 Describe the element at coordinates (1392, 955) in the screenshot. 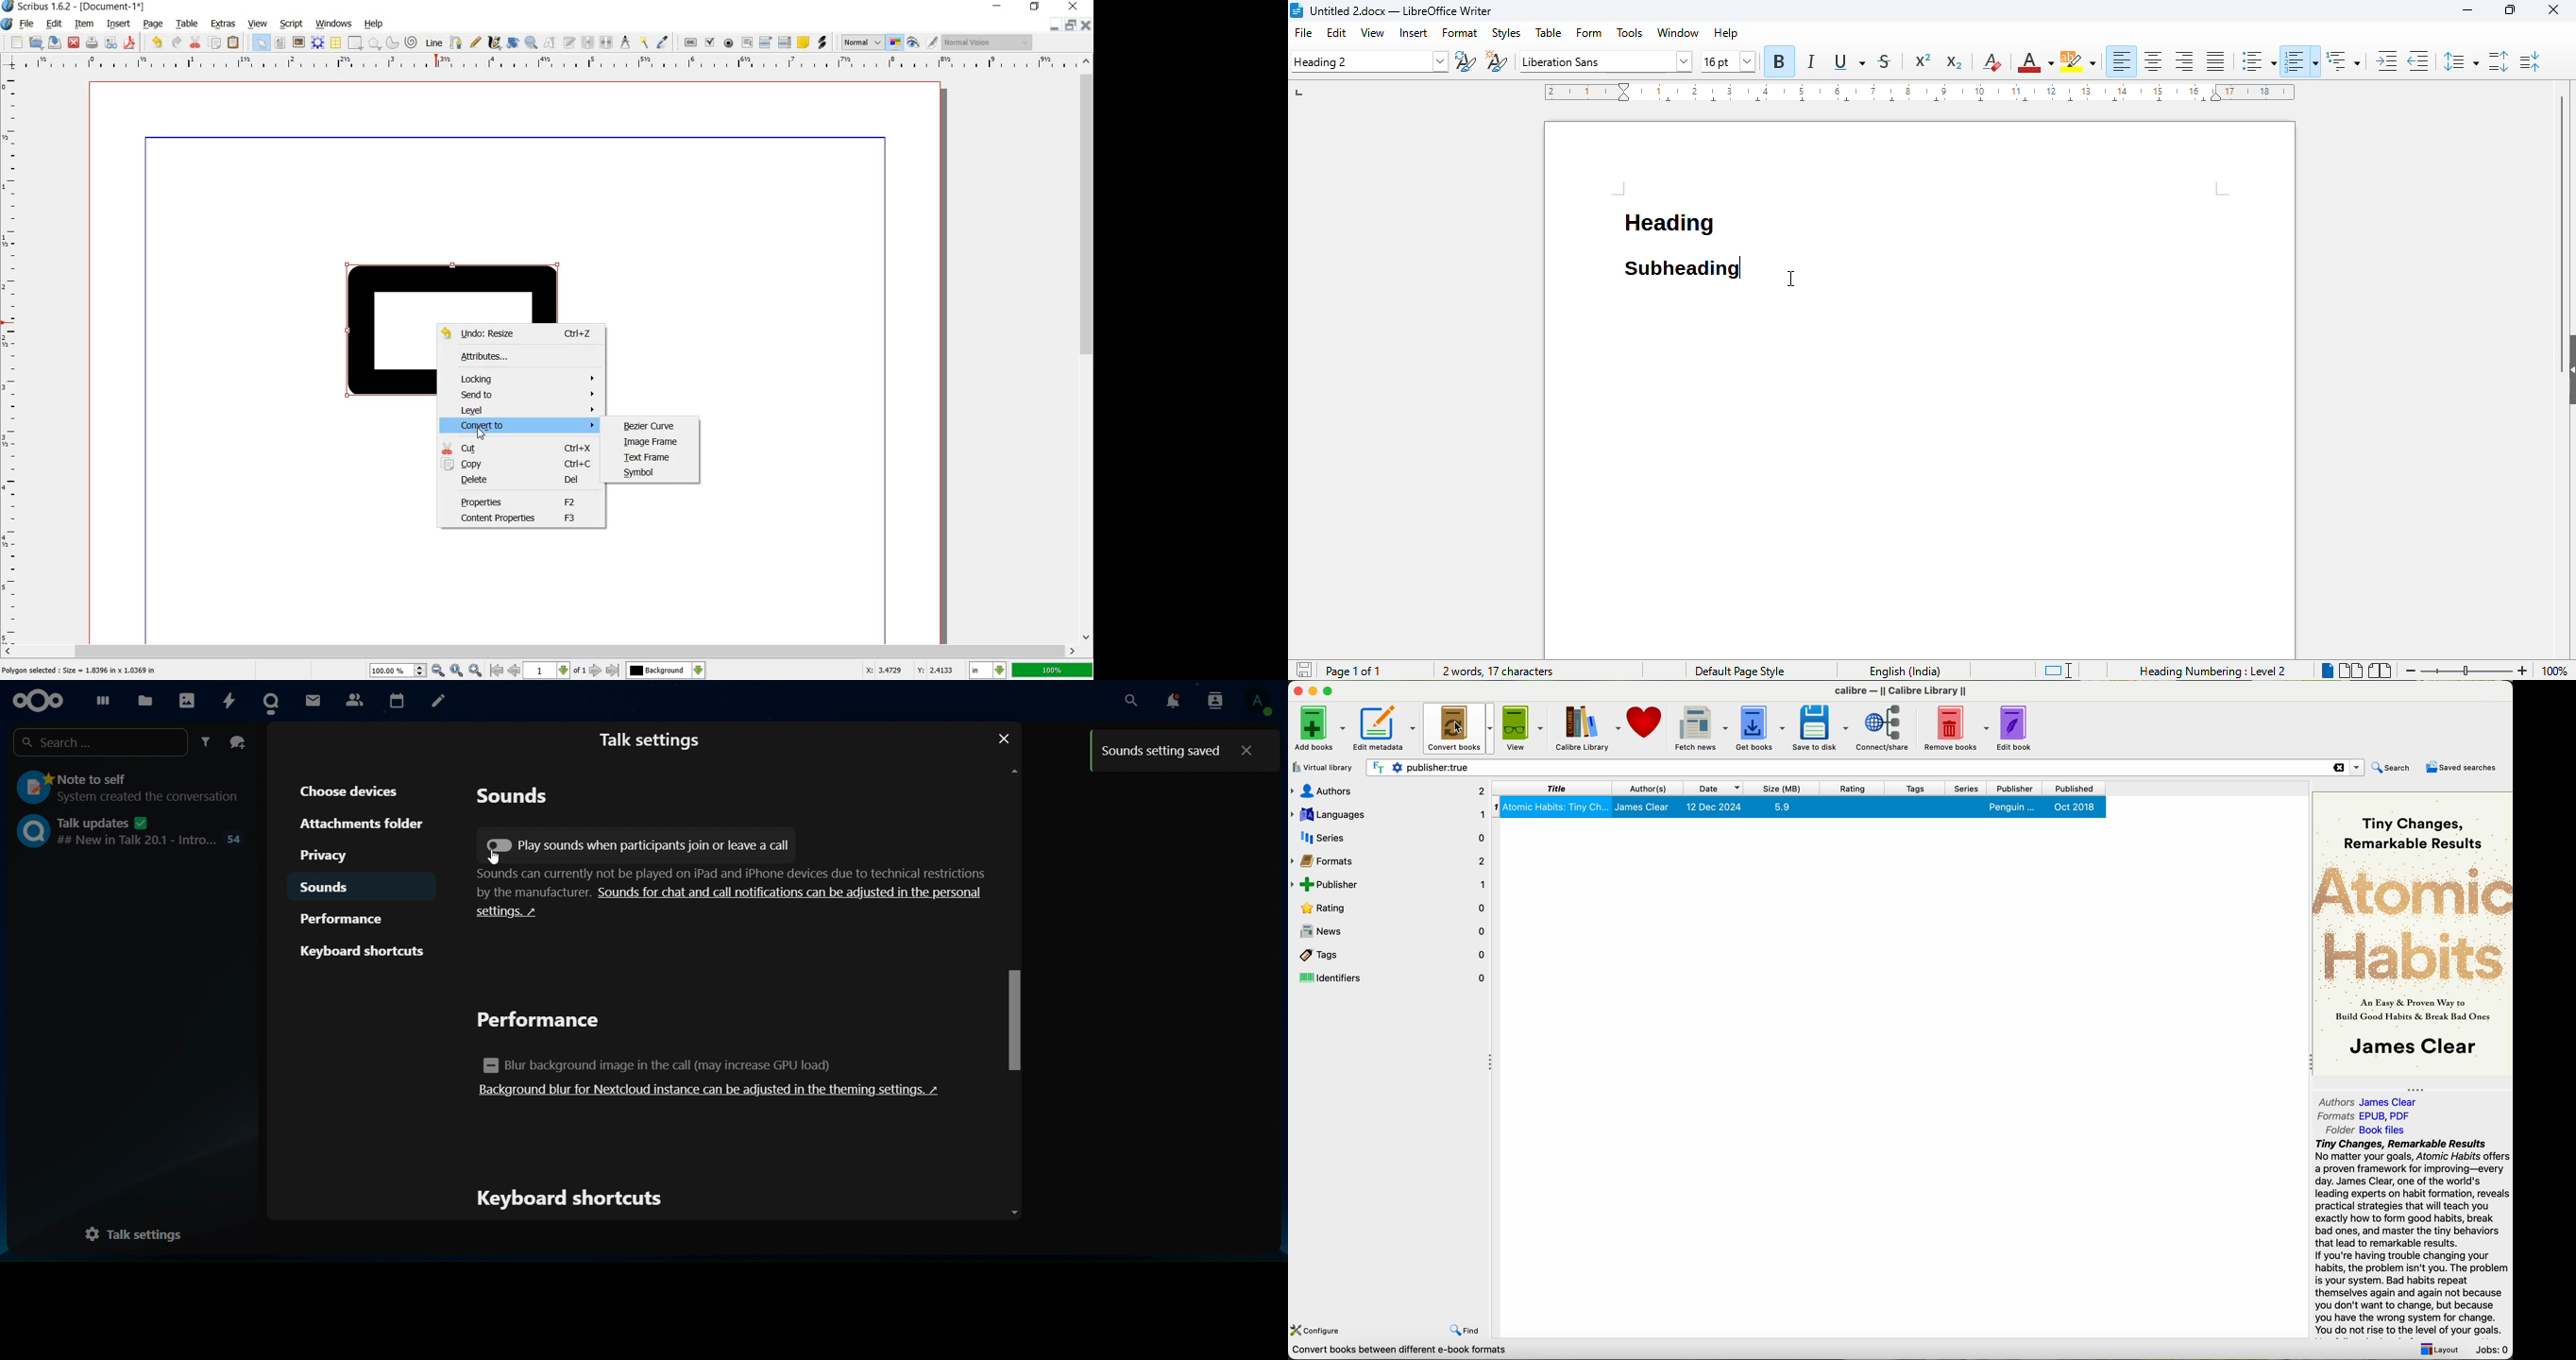

I see `tags` at that location.